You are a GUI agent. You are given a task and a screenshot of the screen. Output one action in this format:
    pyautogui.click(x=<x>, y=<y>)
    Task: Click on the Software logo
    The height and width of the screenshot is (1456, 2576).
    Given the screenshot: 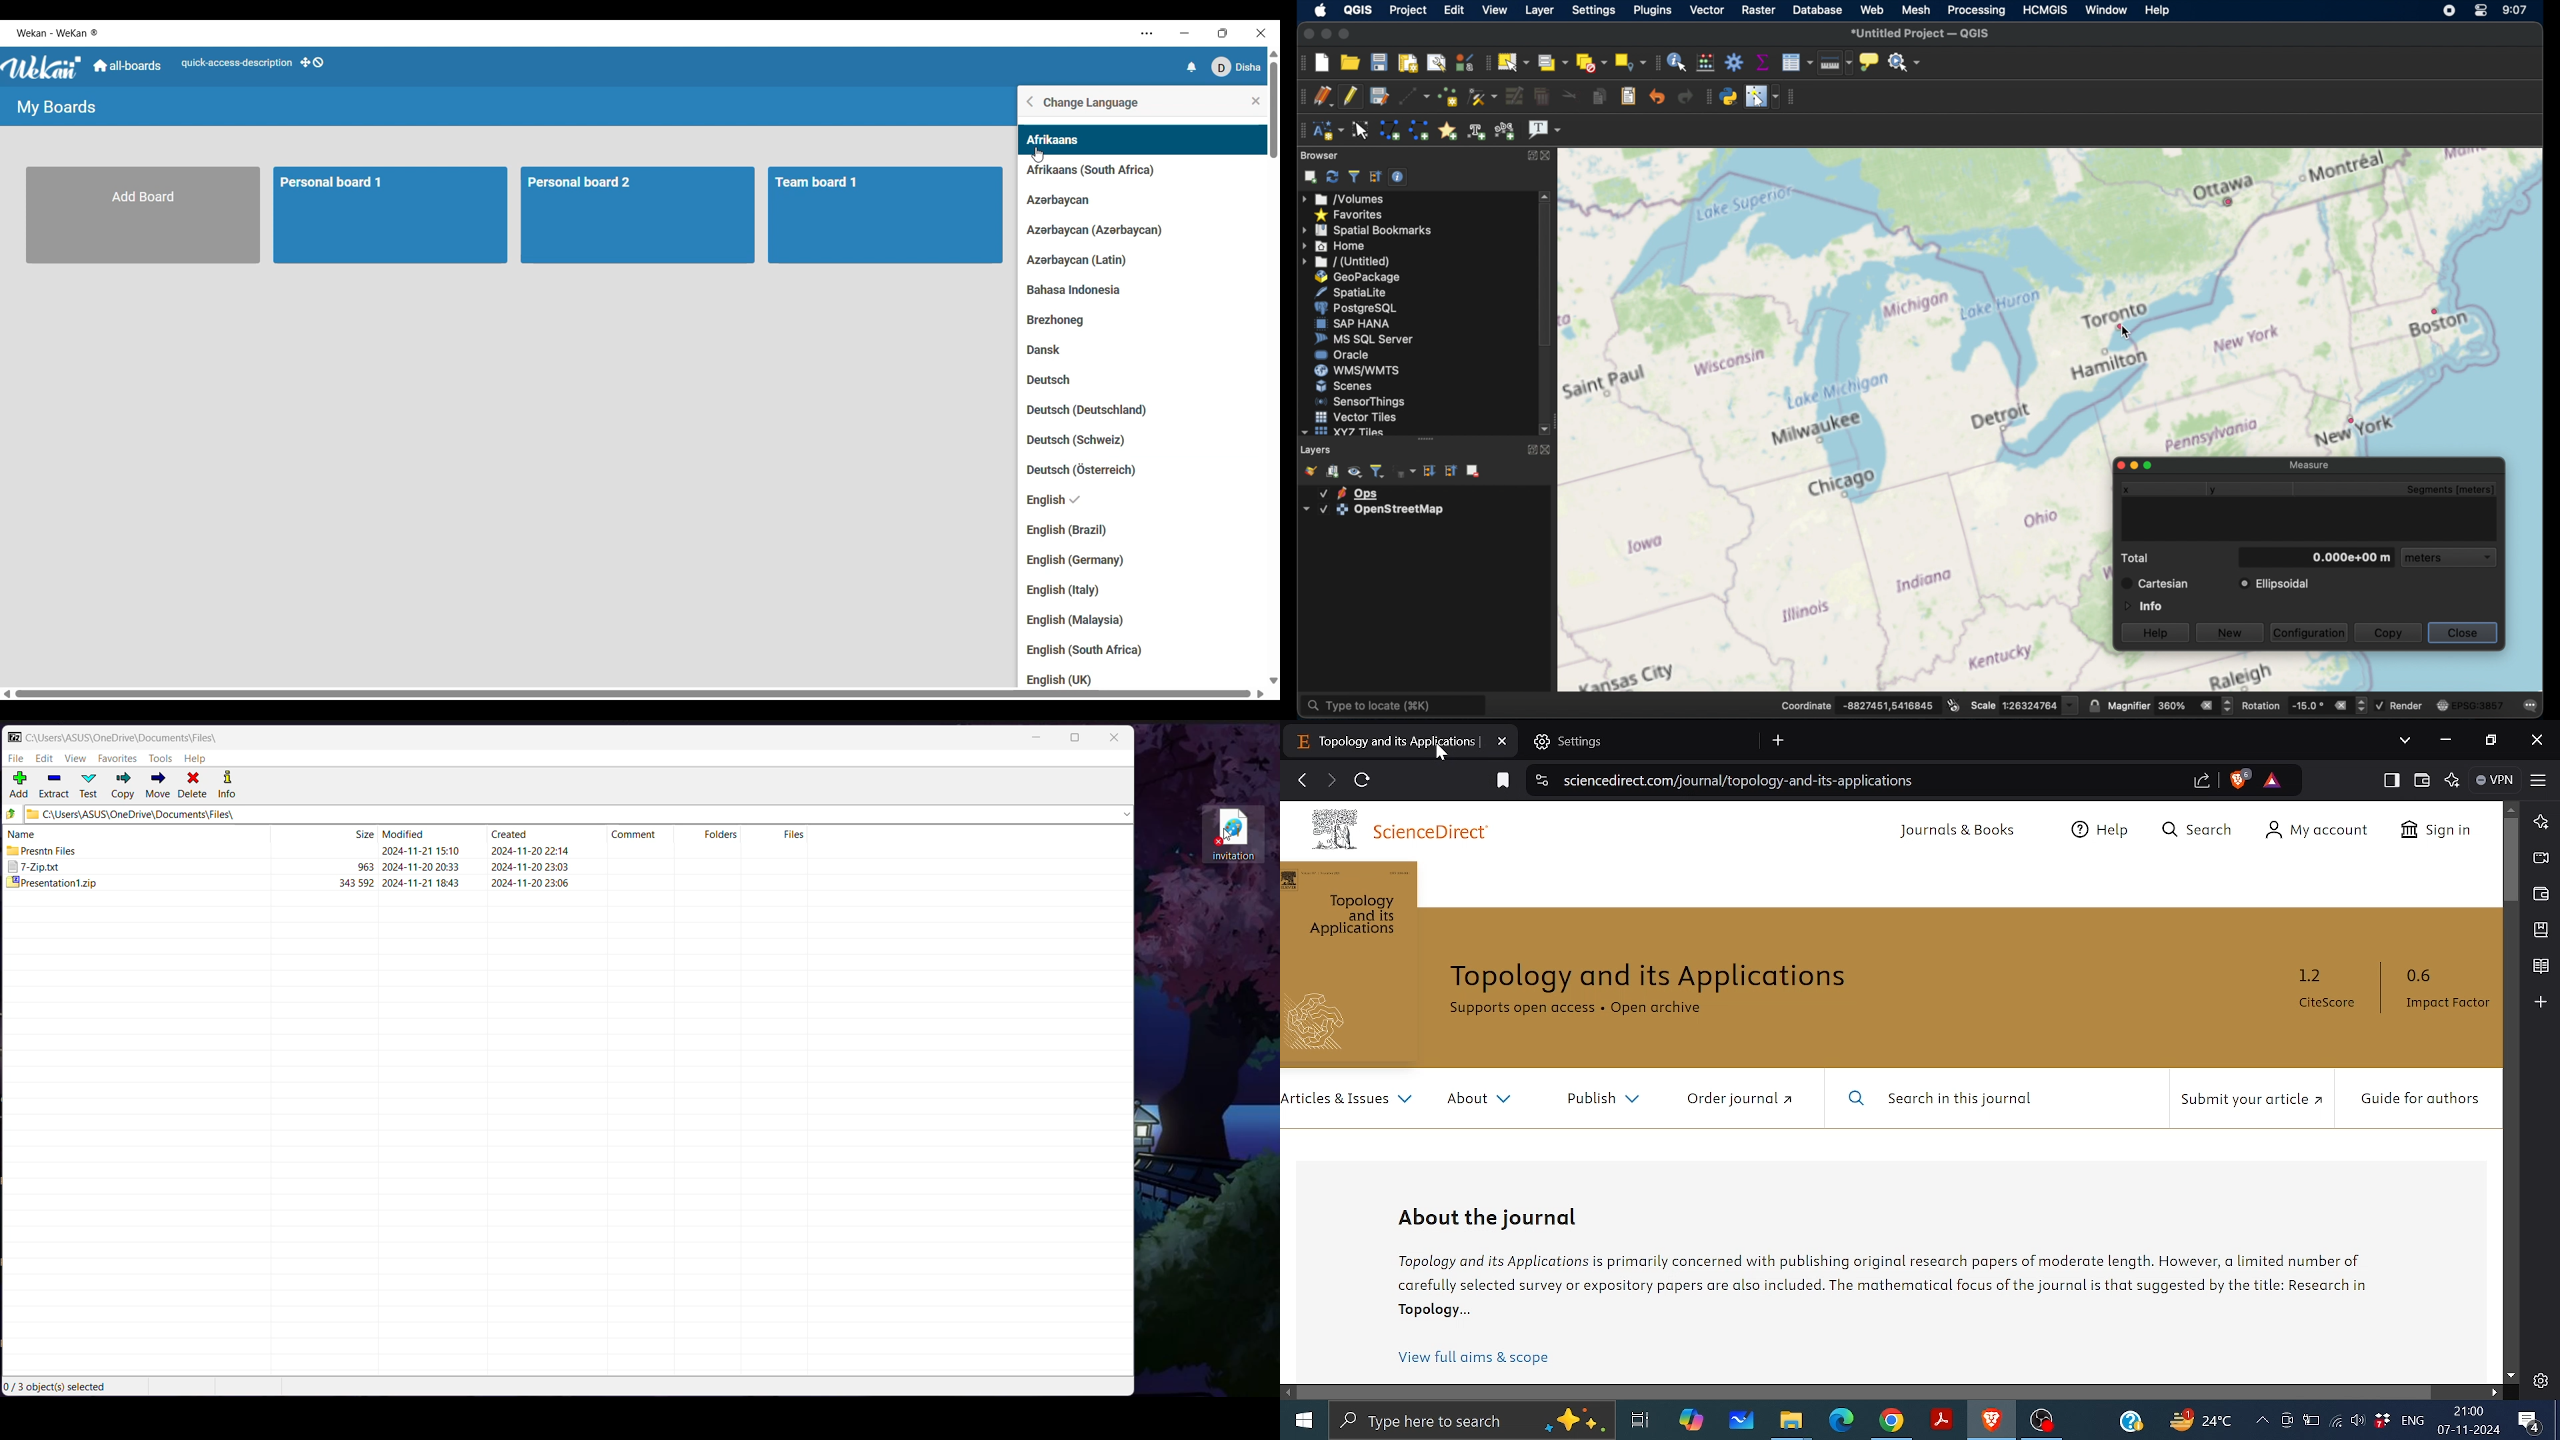 What is the action you would take?
    pyautogui.click(x=43, y=68)
    